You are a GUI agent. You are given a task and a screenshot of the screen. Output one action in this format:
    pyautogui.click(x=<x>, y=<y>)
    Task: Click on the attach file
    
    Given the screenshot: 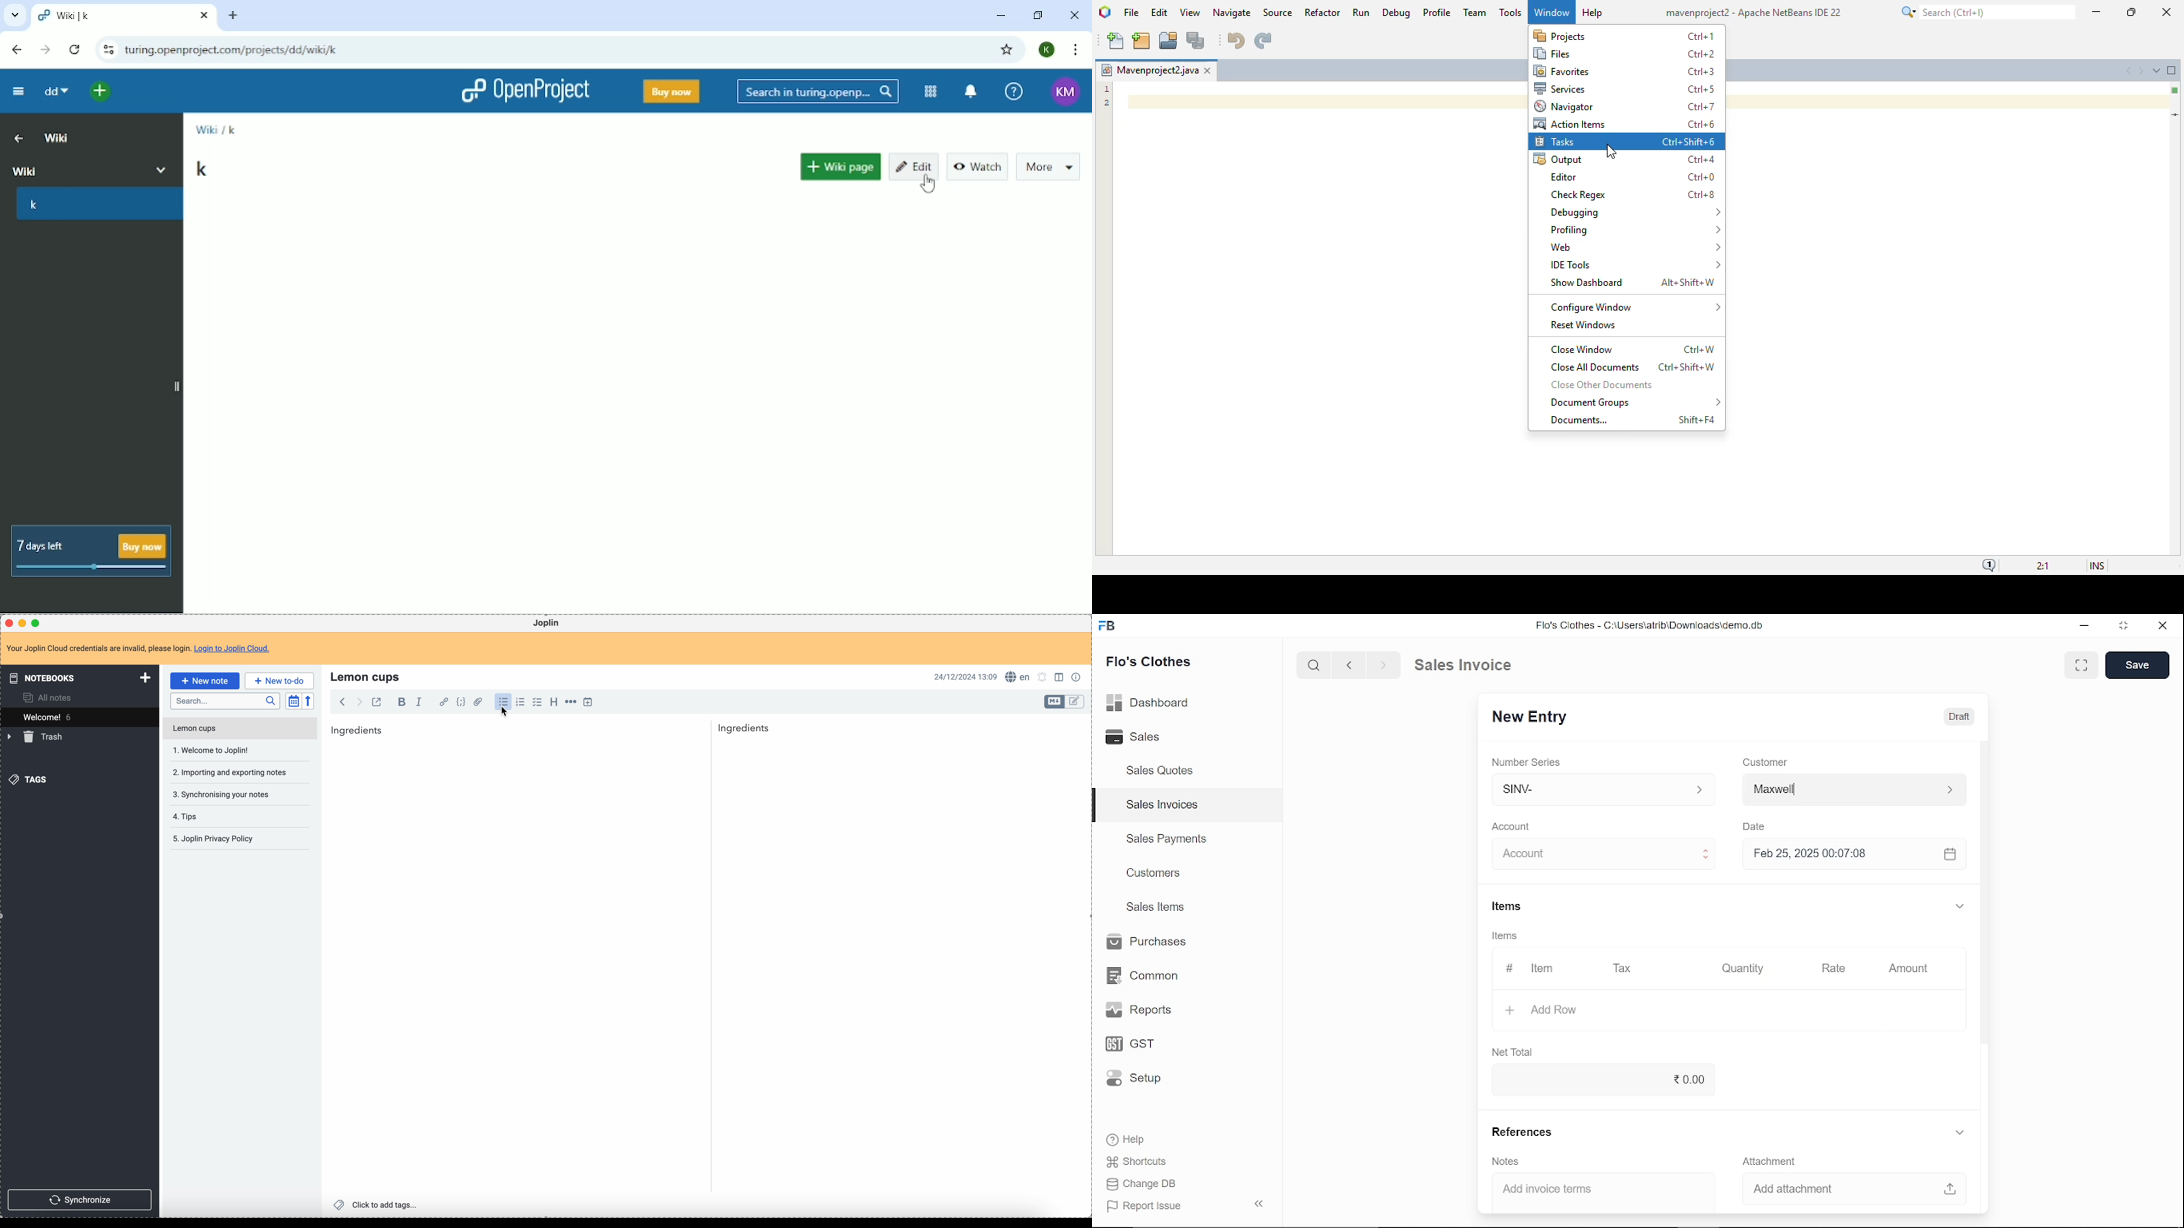 What is the action you would take?
    pyautogui.click(x=476, y=702)
    